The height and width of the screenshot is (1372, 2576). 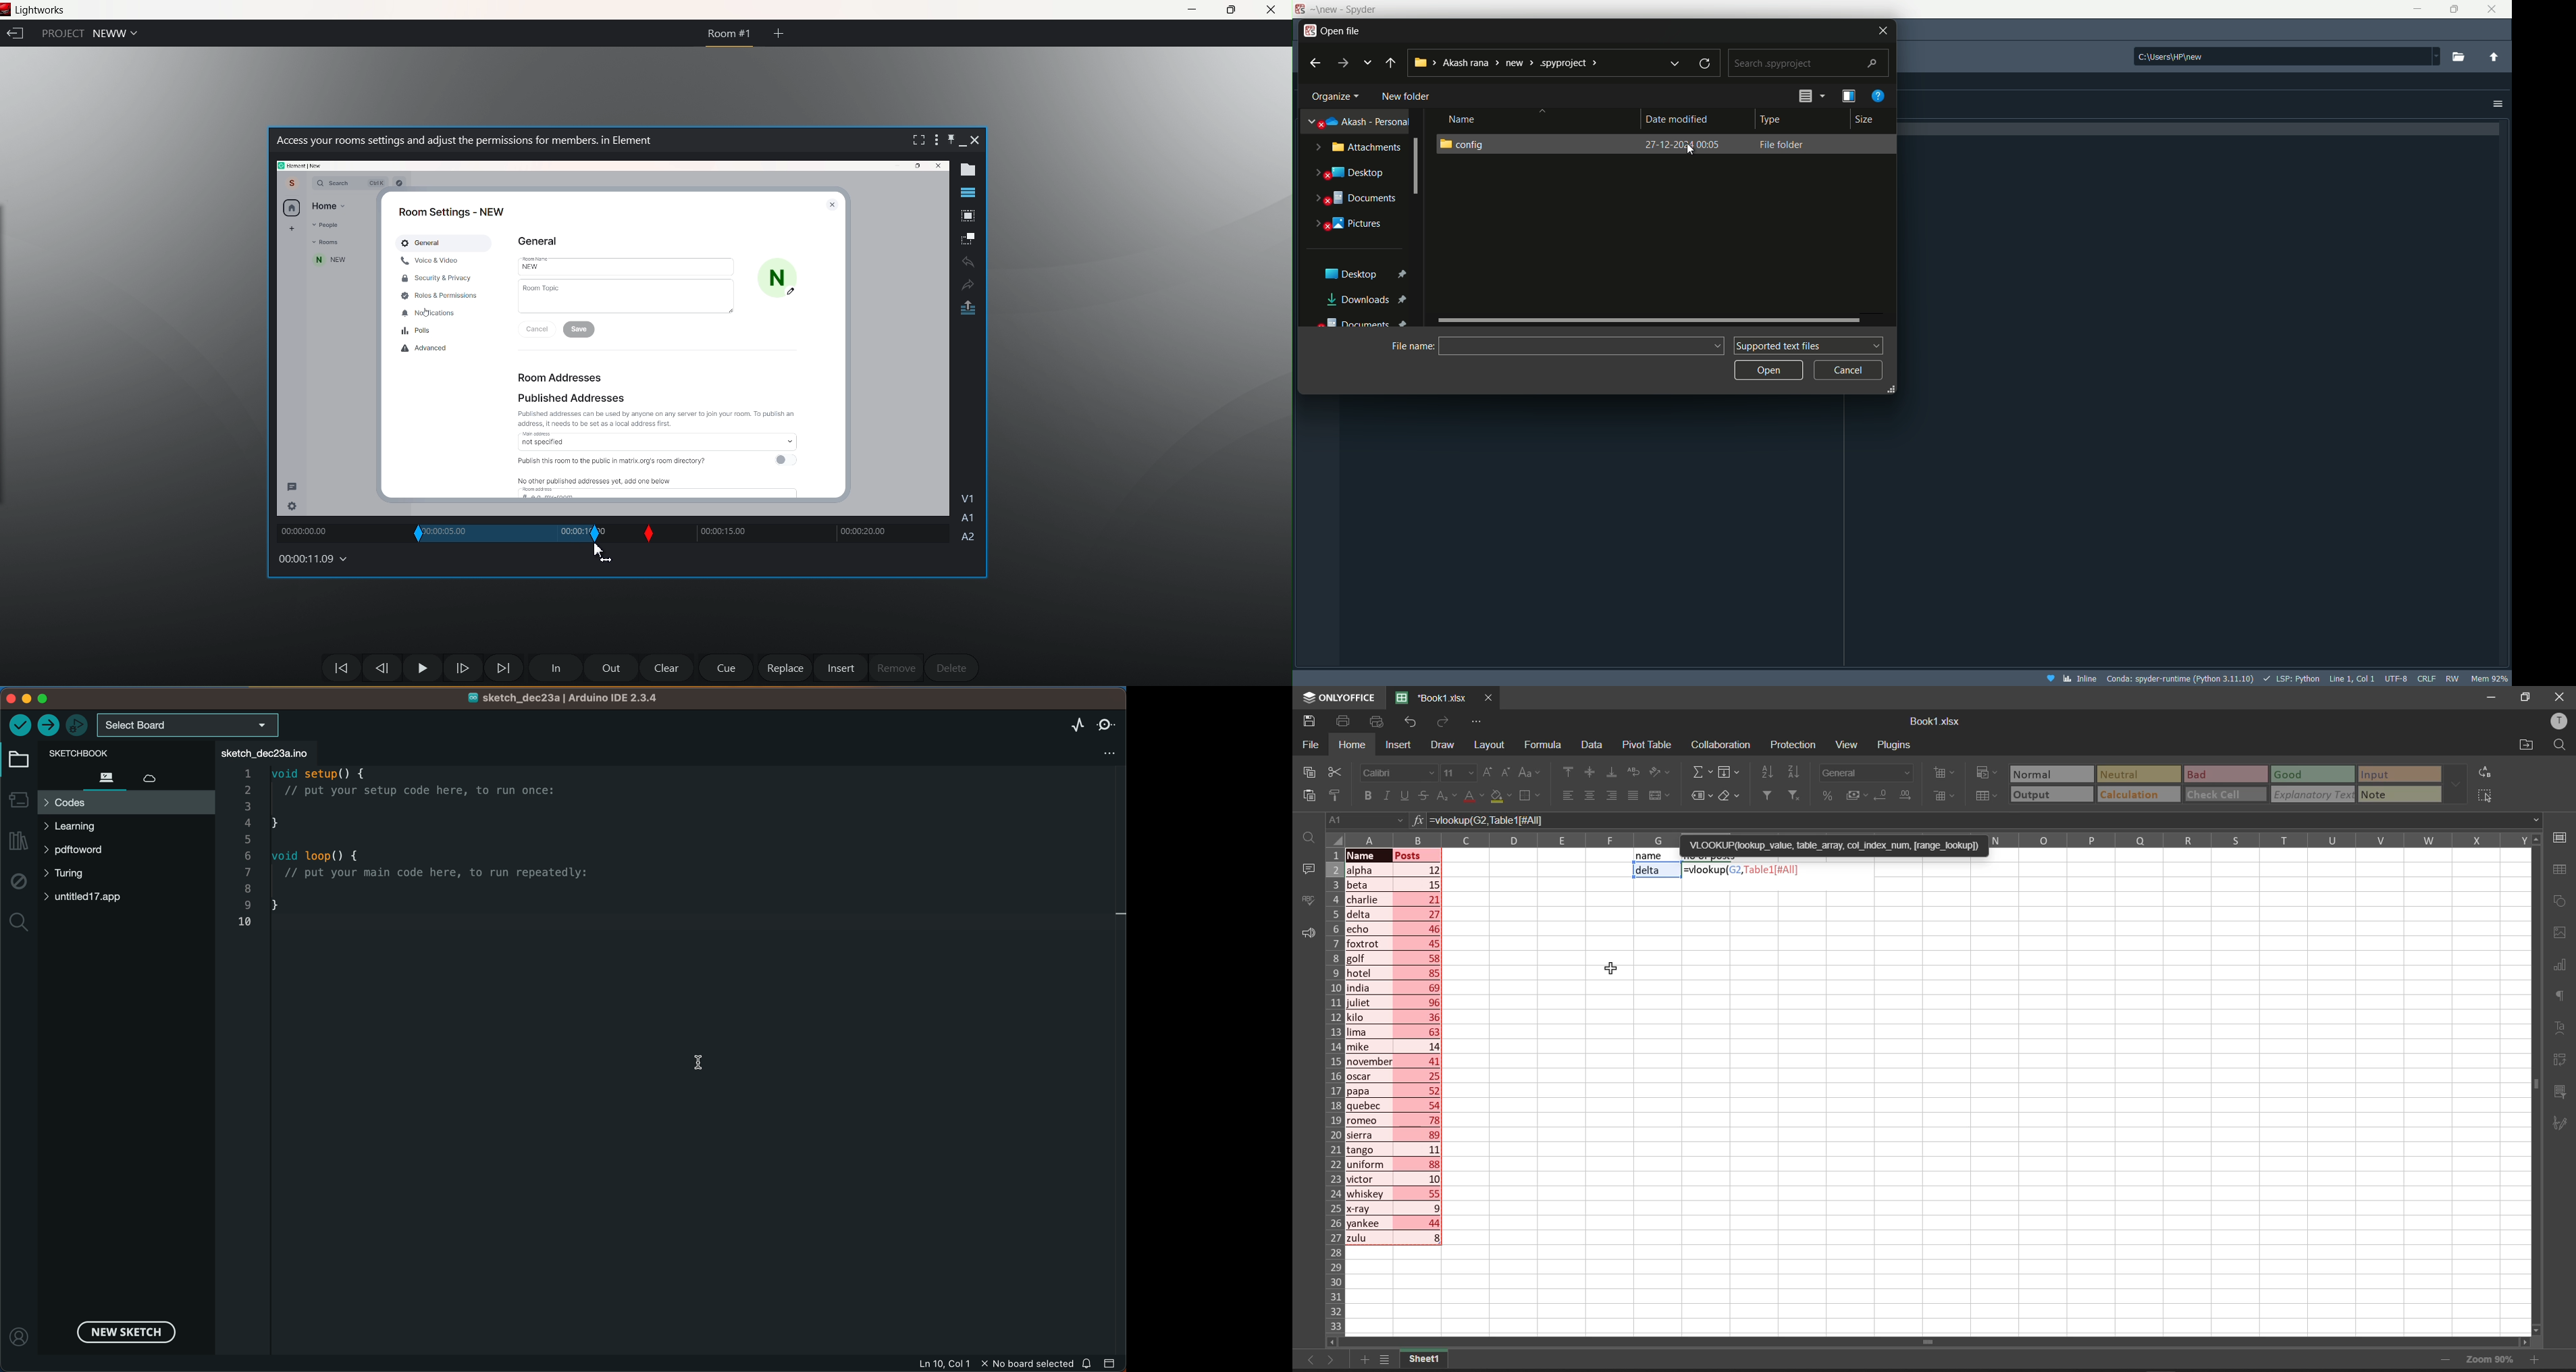 What do you see at coordinates (1808, 63) in the screenshot?
I see `search bar` at bounding box center [1808, 63].